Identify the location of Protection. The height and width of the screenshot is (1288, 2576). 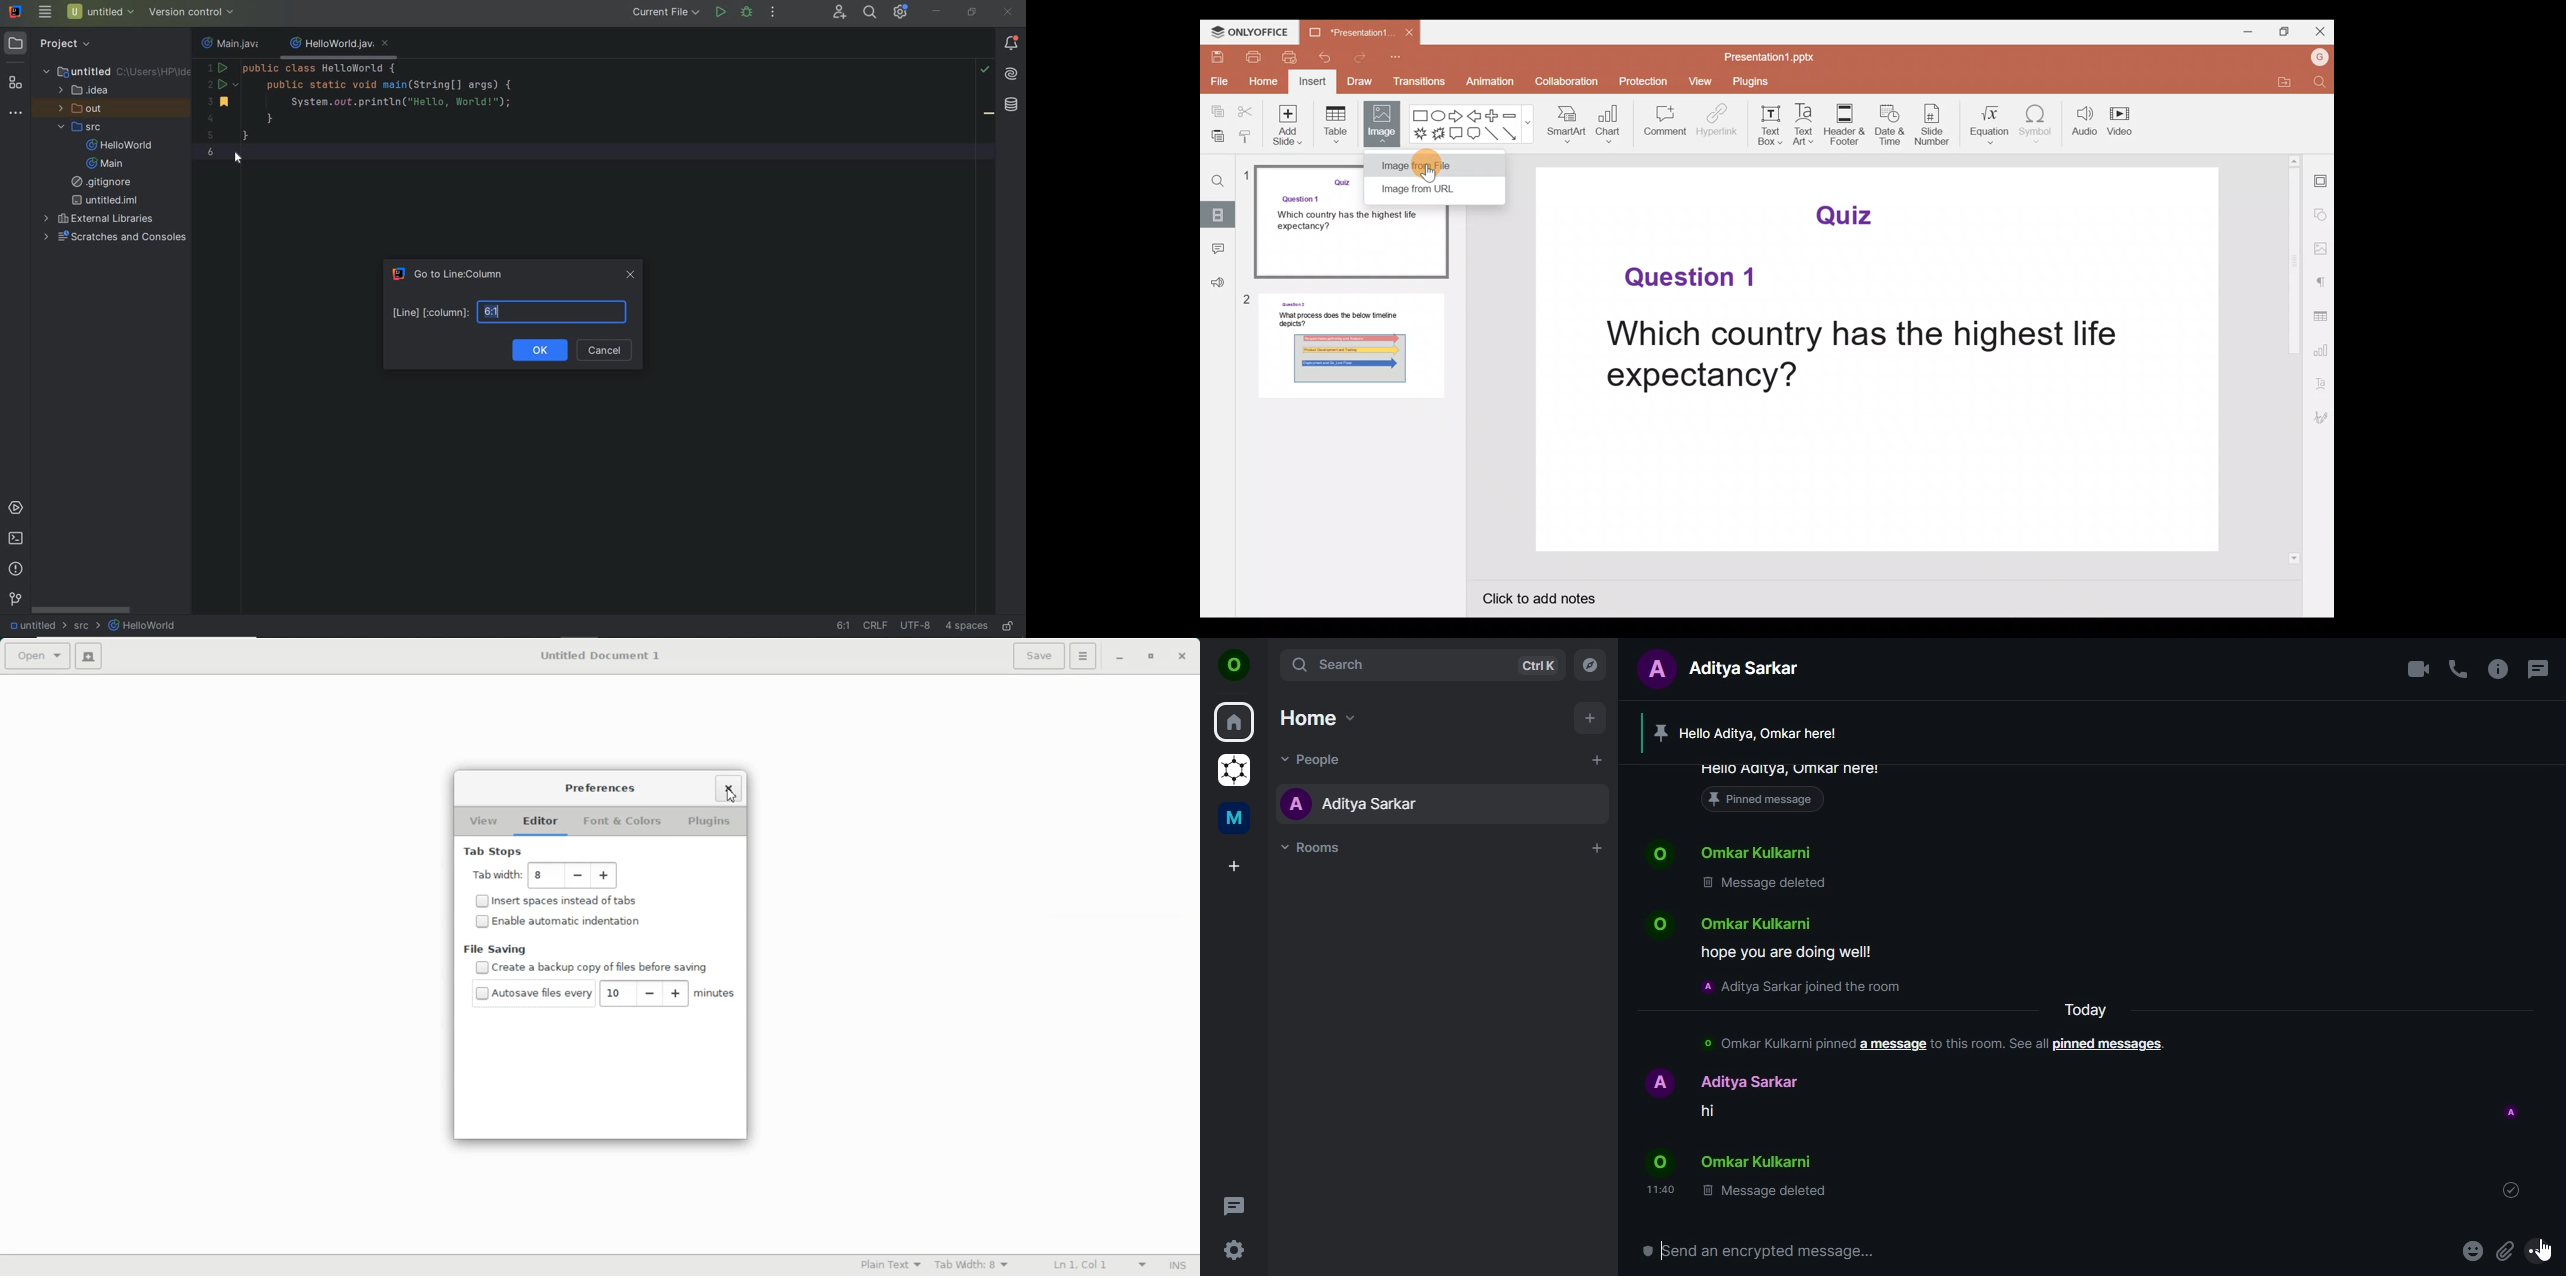
(1643, 81).